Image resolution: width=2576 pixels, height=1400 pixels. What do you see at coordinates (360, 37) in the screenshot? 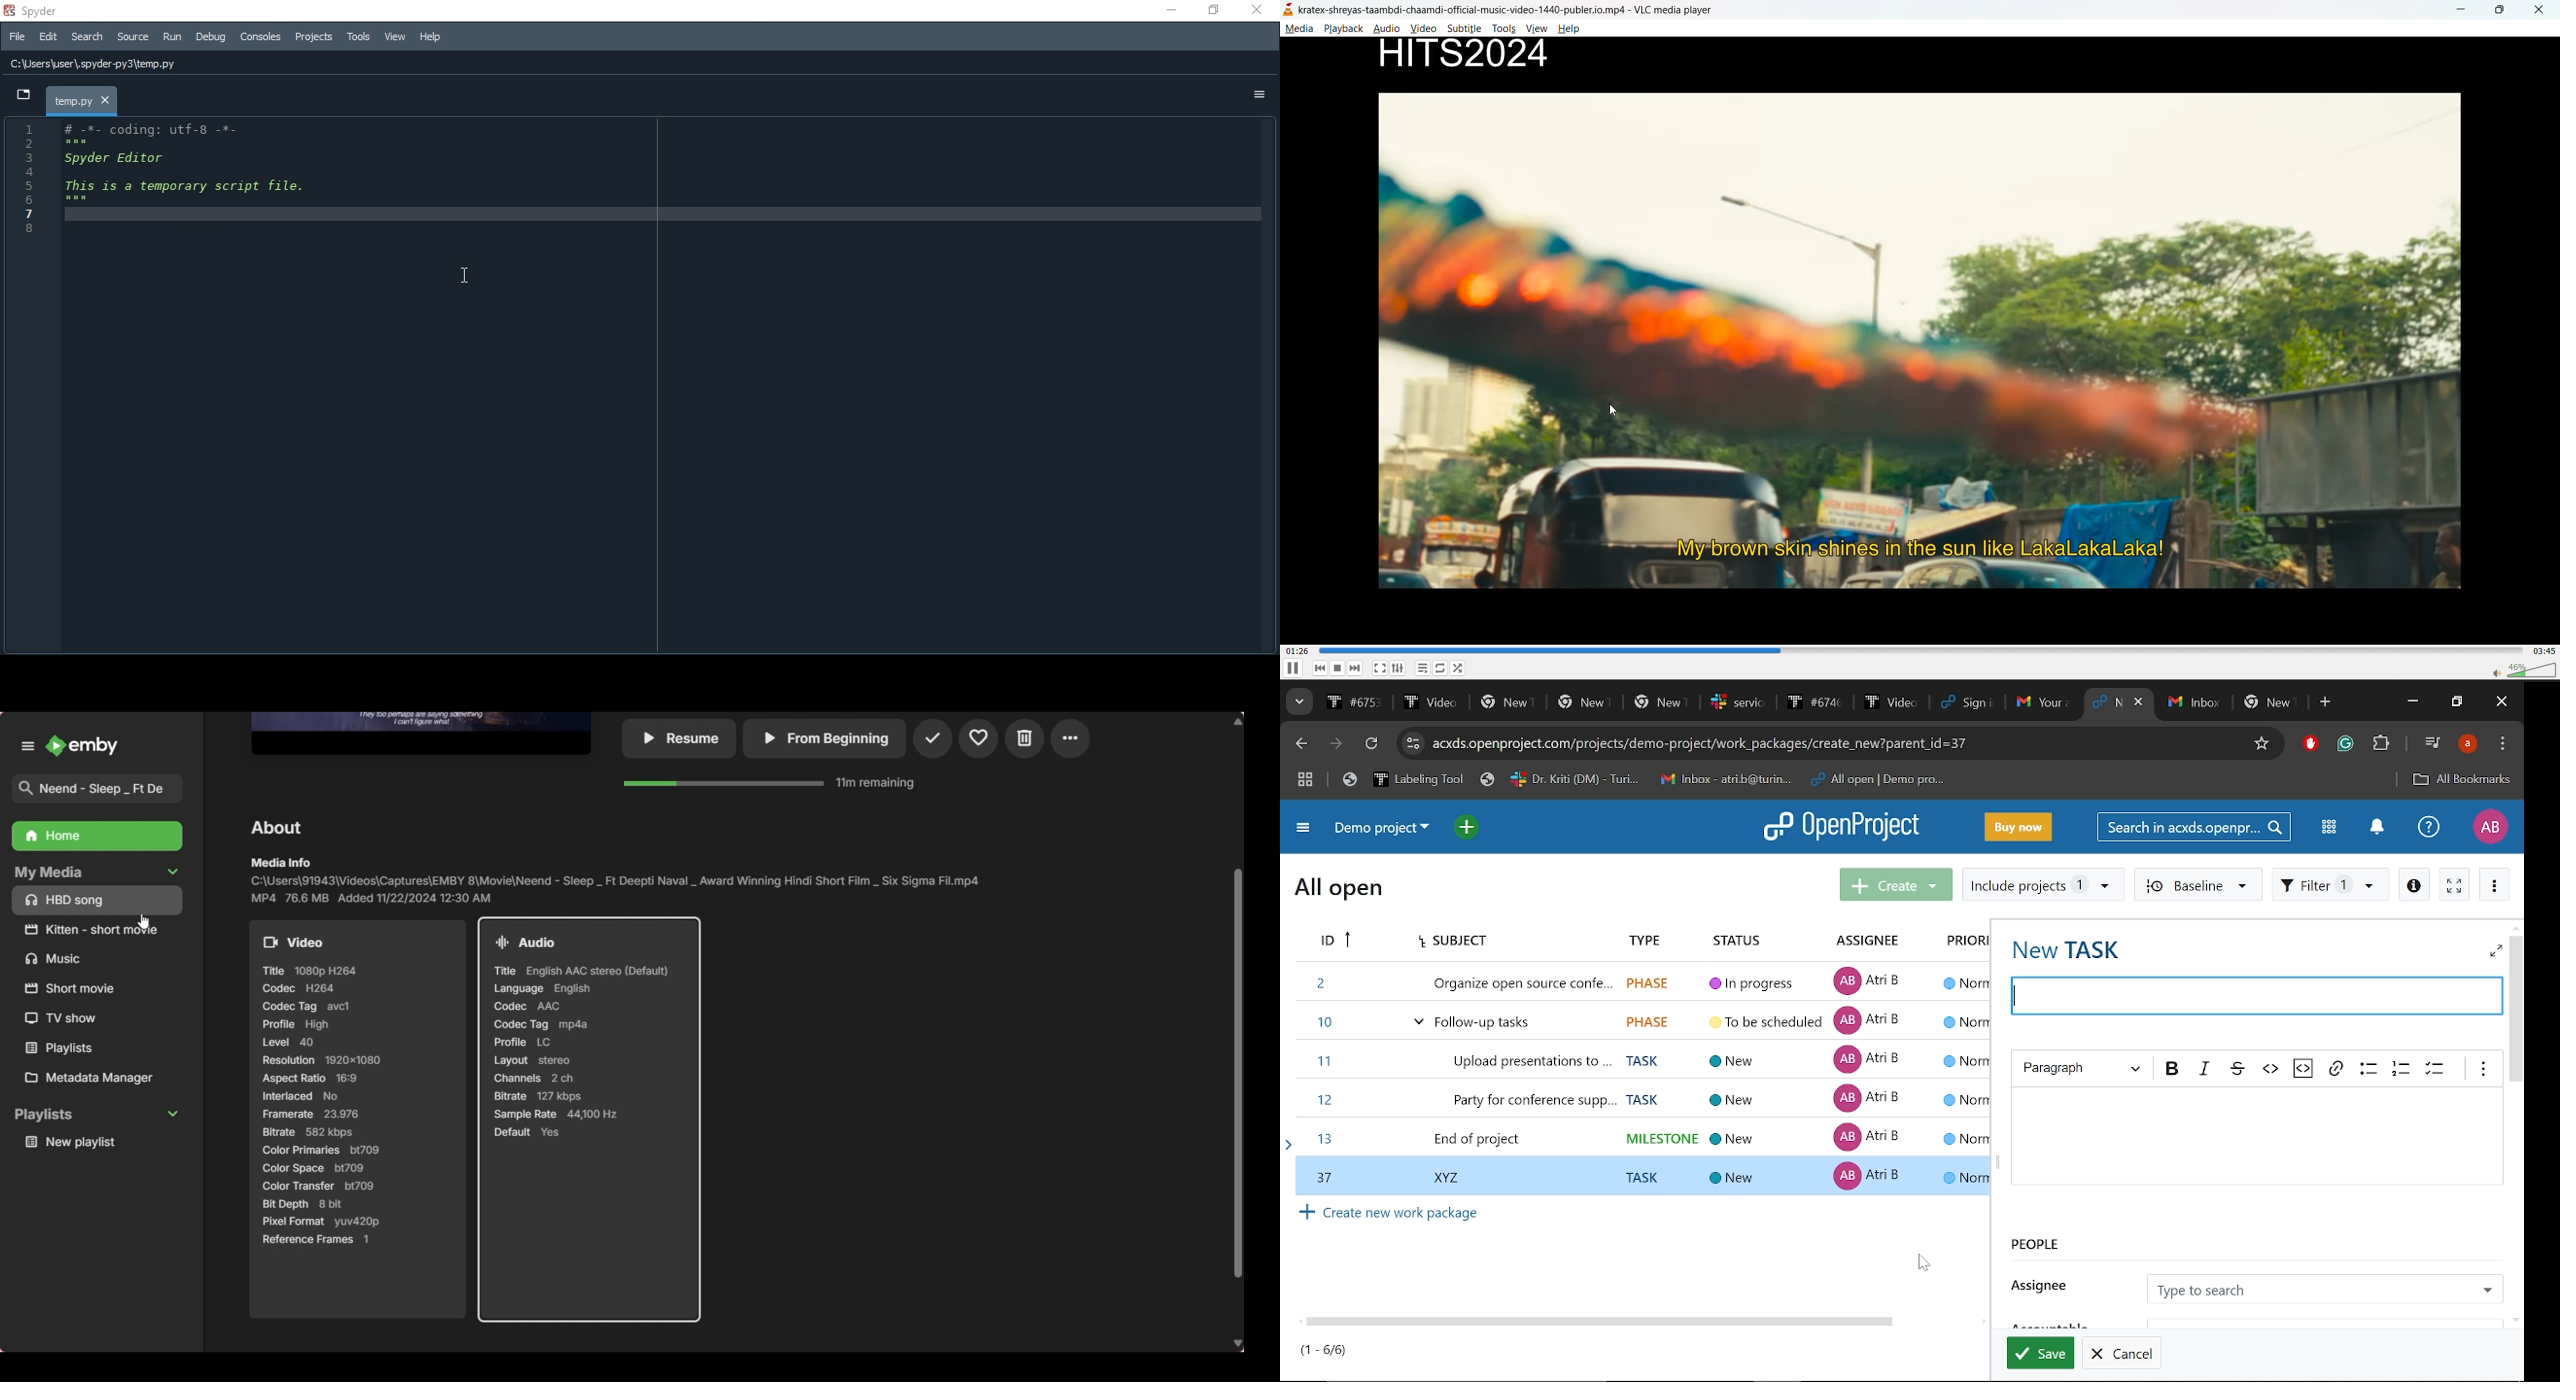
I see `Tools` at bounding box center [360, 37].